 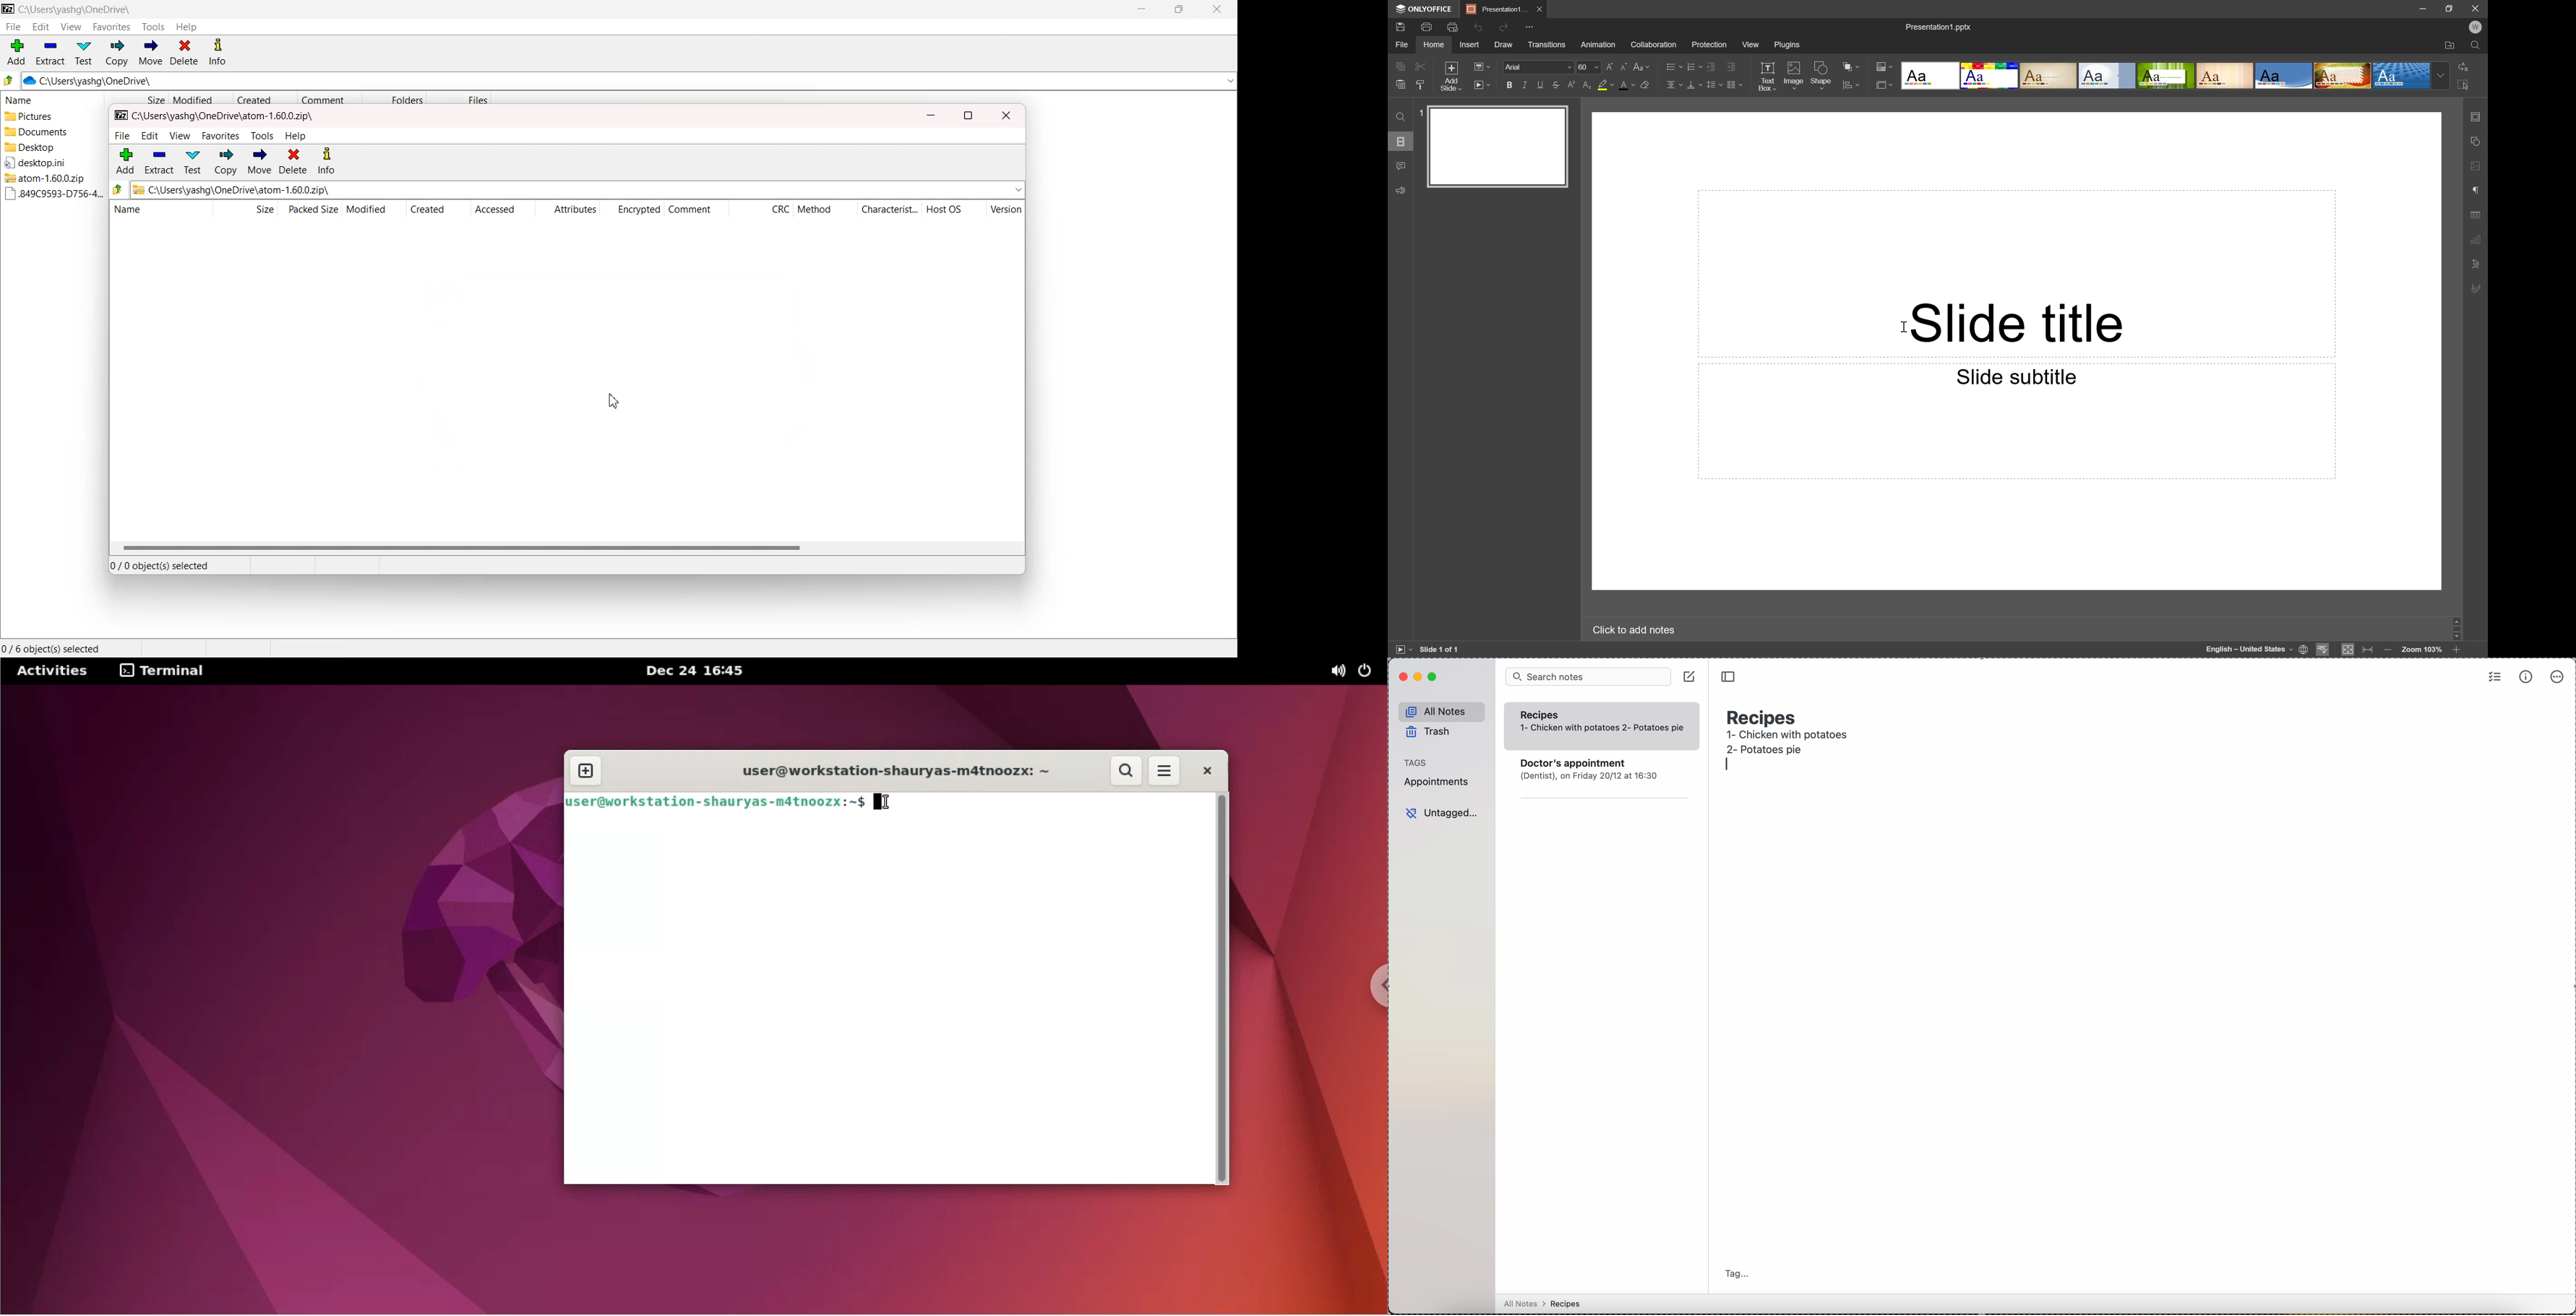 What do you see at coordinates (126, 161) in the screenshot?
I see `add` at bounding box center [126, 161].